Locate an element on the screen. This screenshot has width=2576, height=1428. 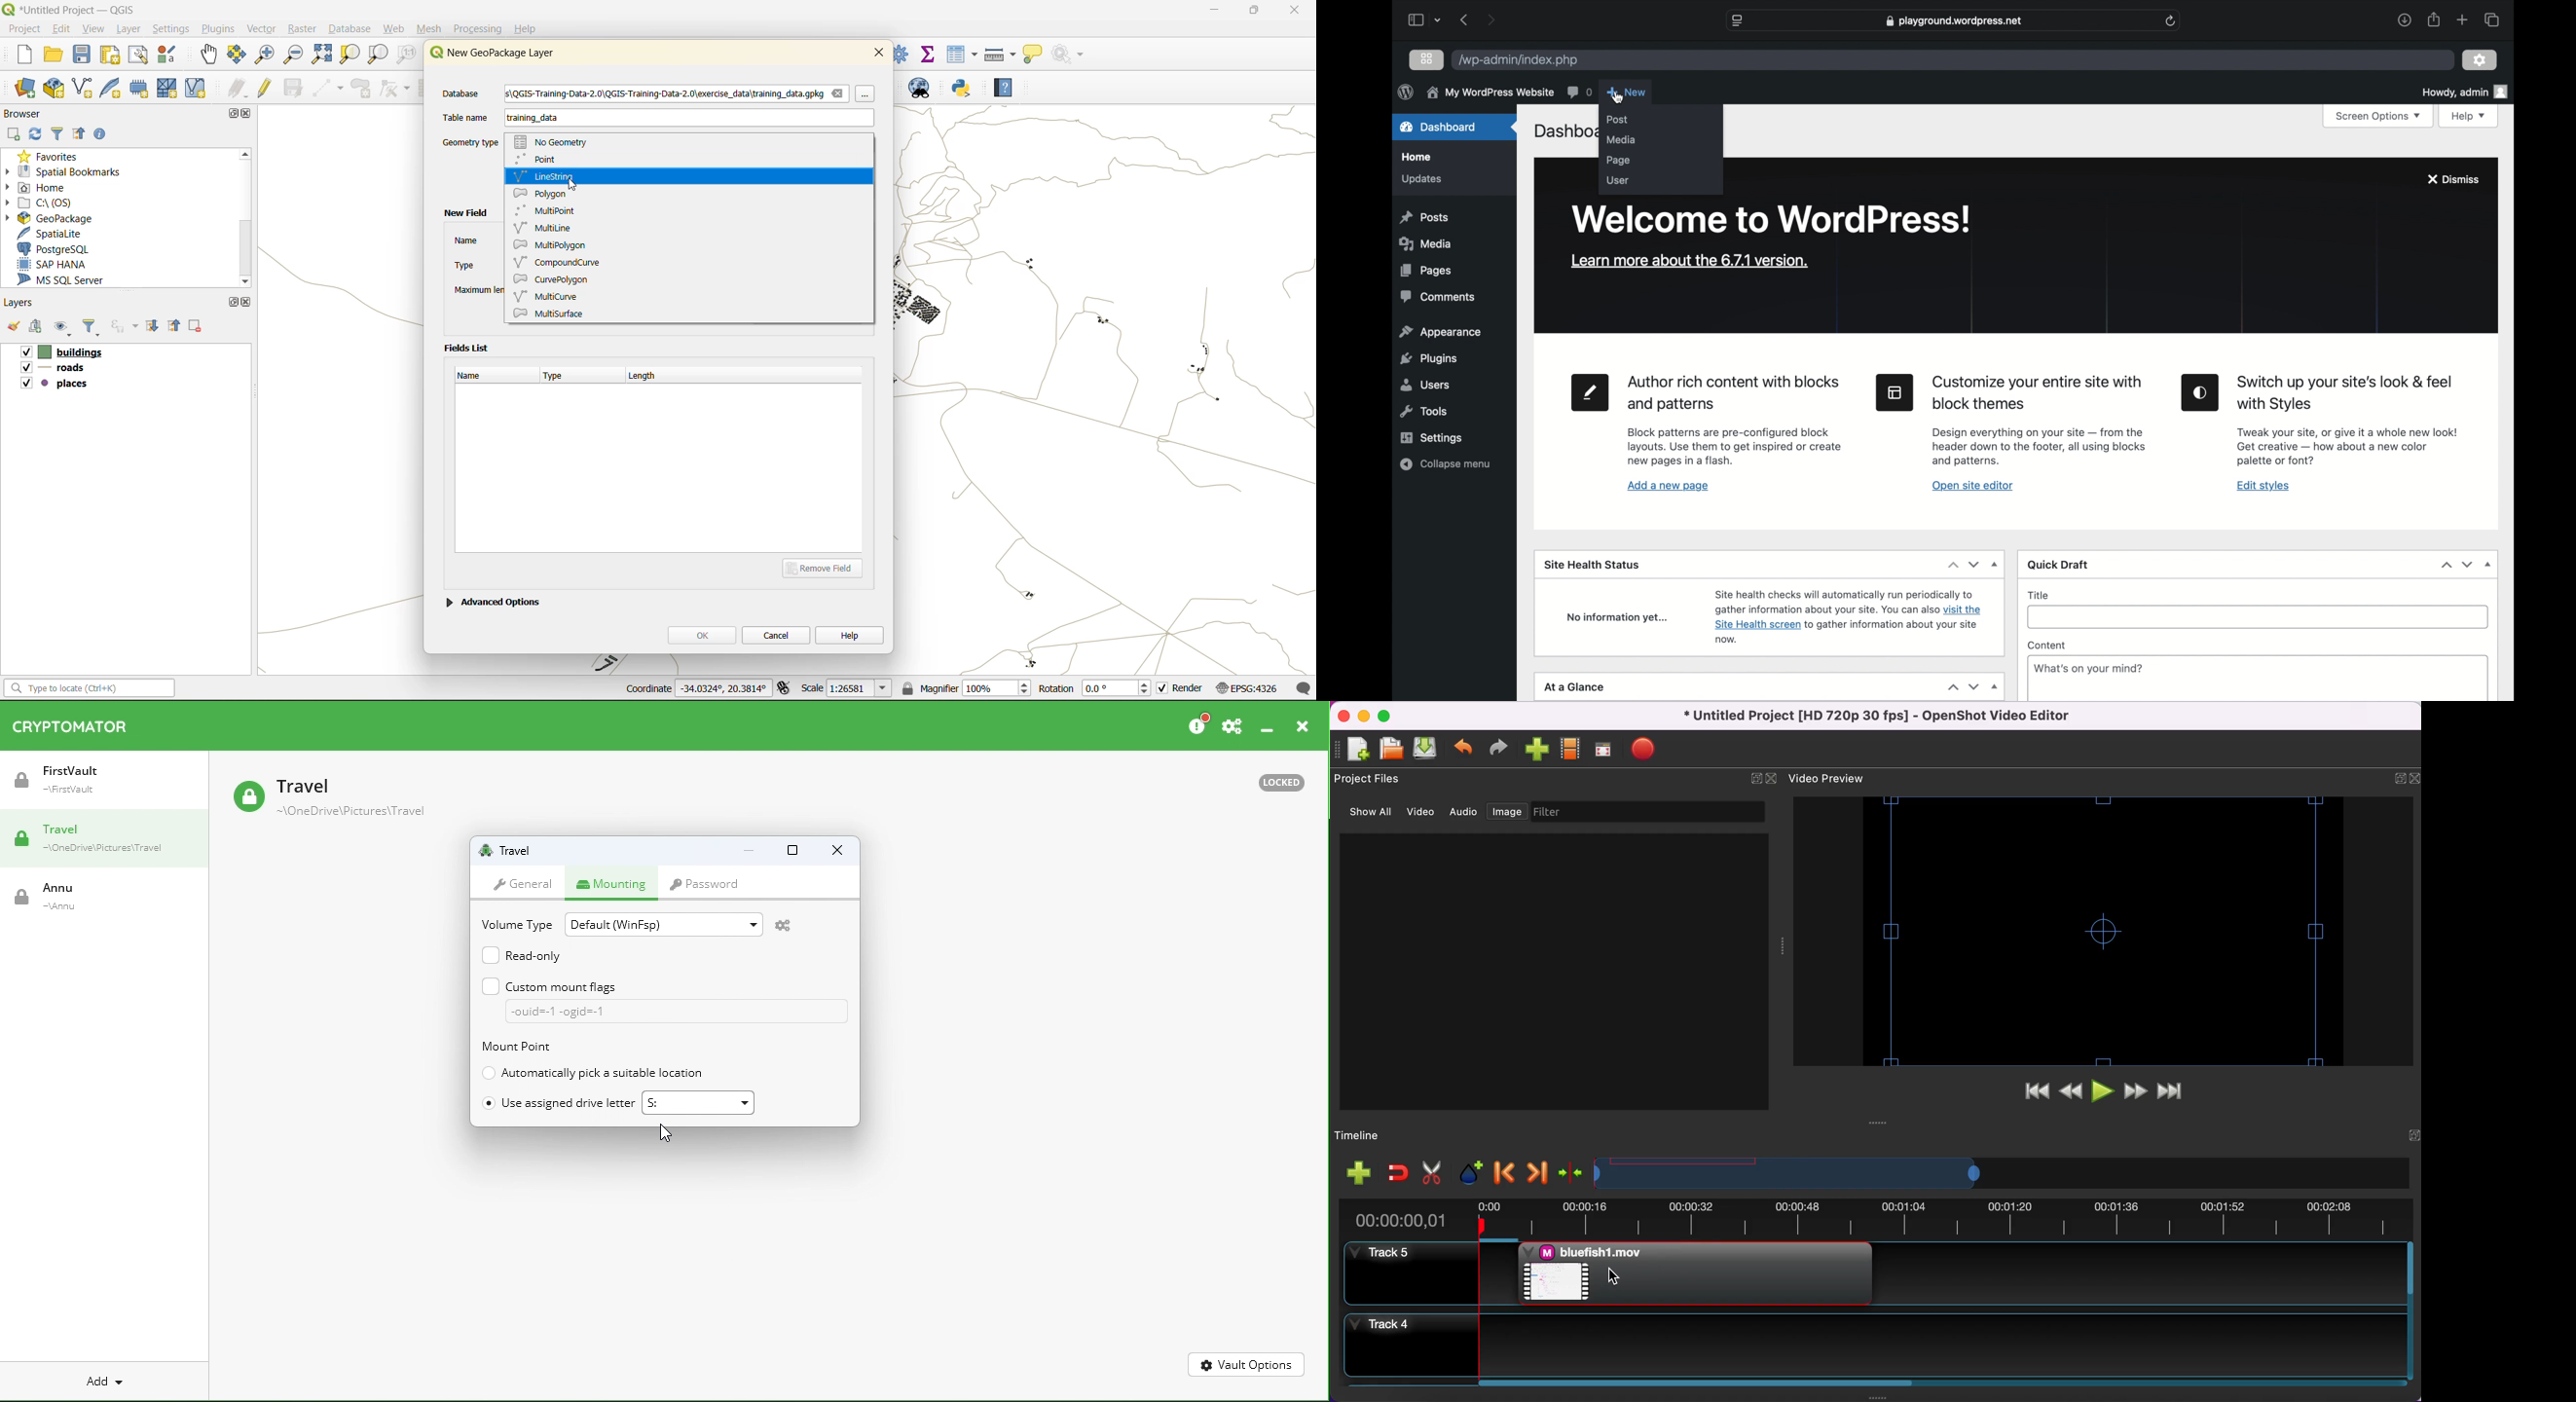
site editor is located at coordinates (1895, 393).